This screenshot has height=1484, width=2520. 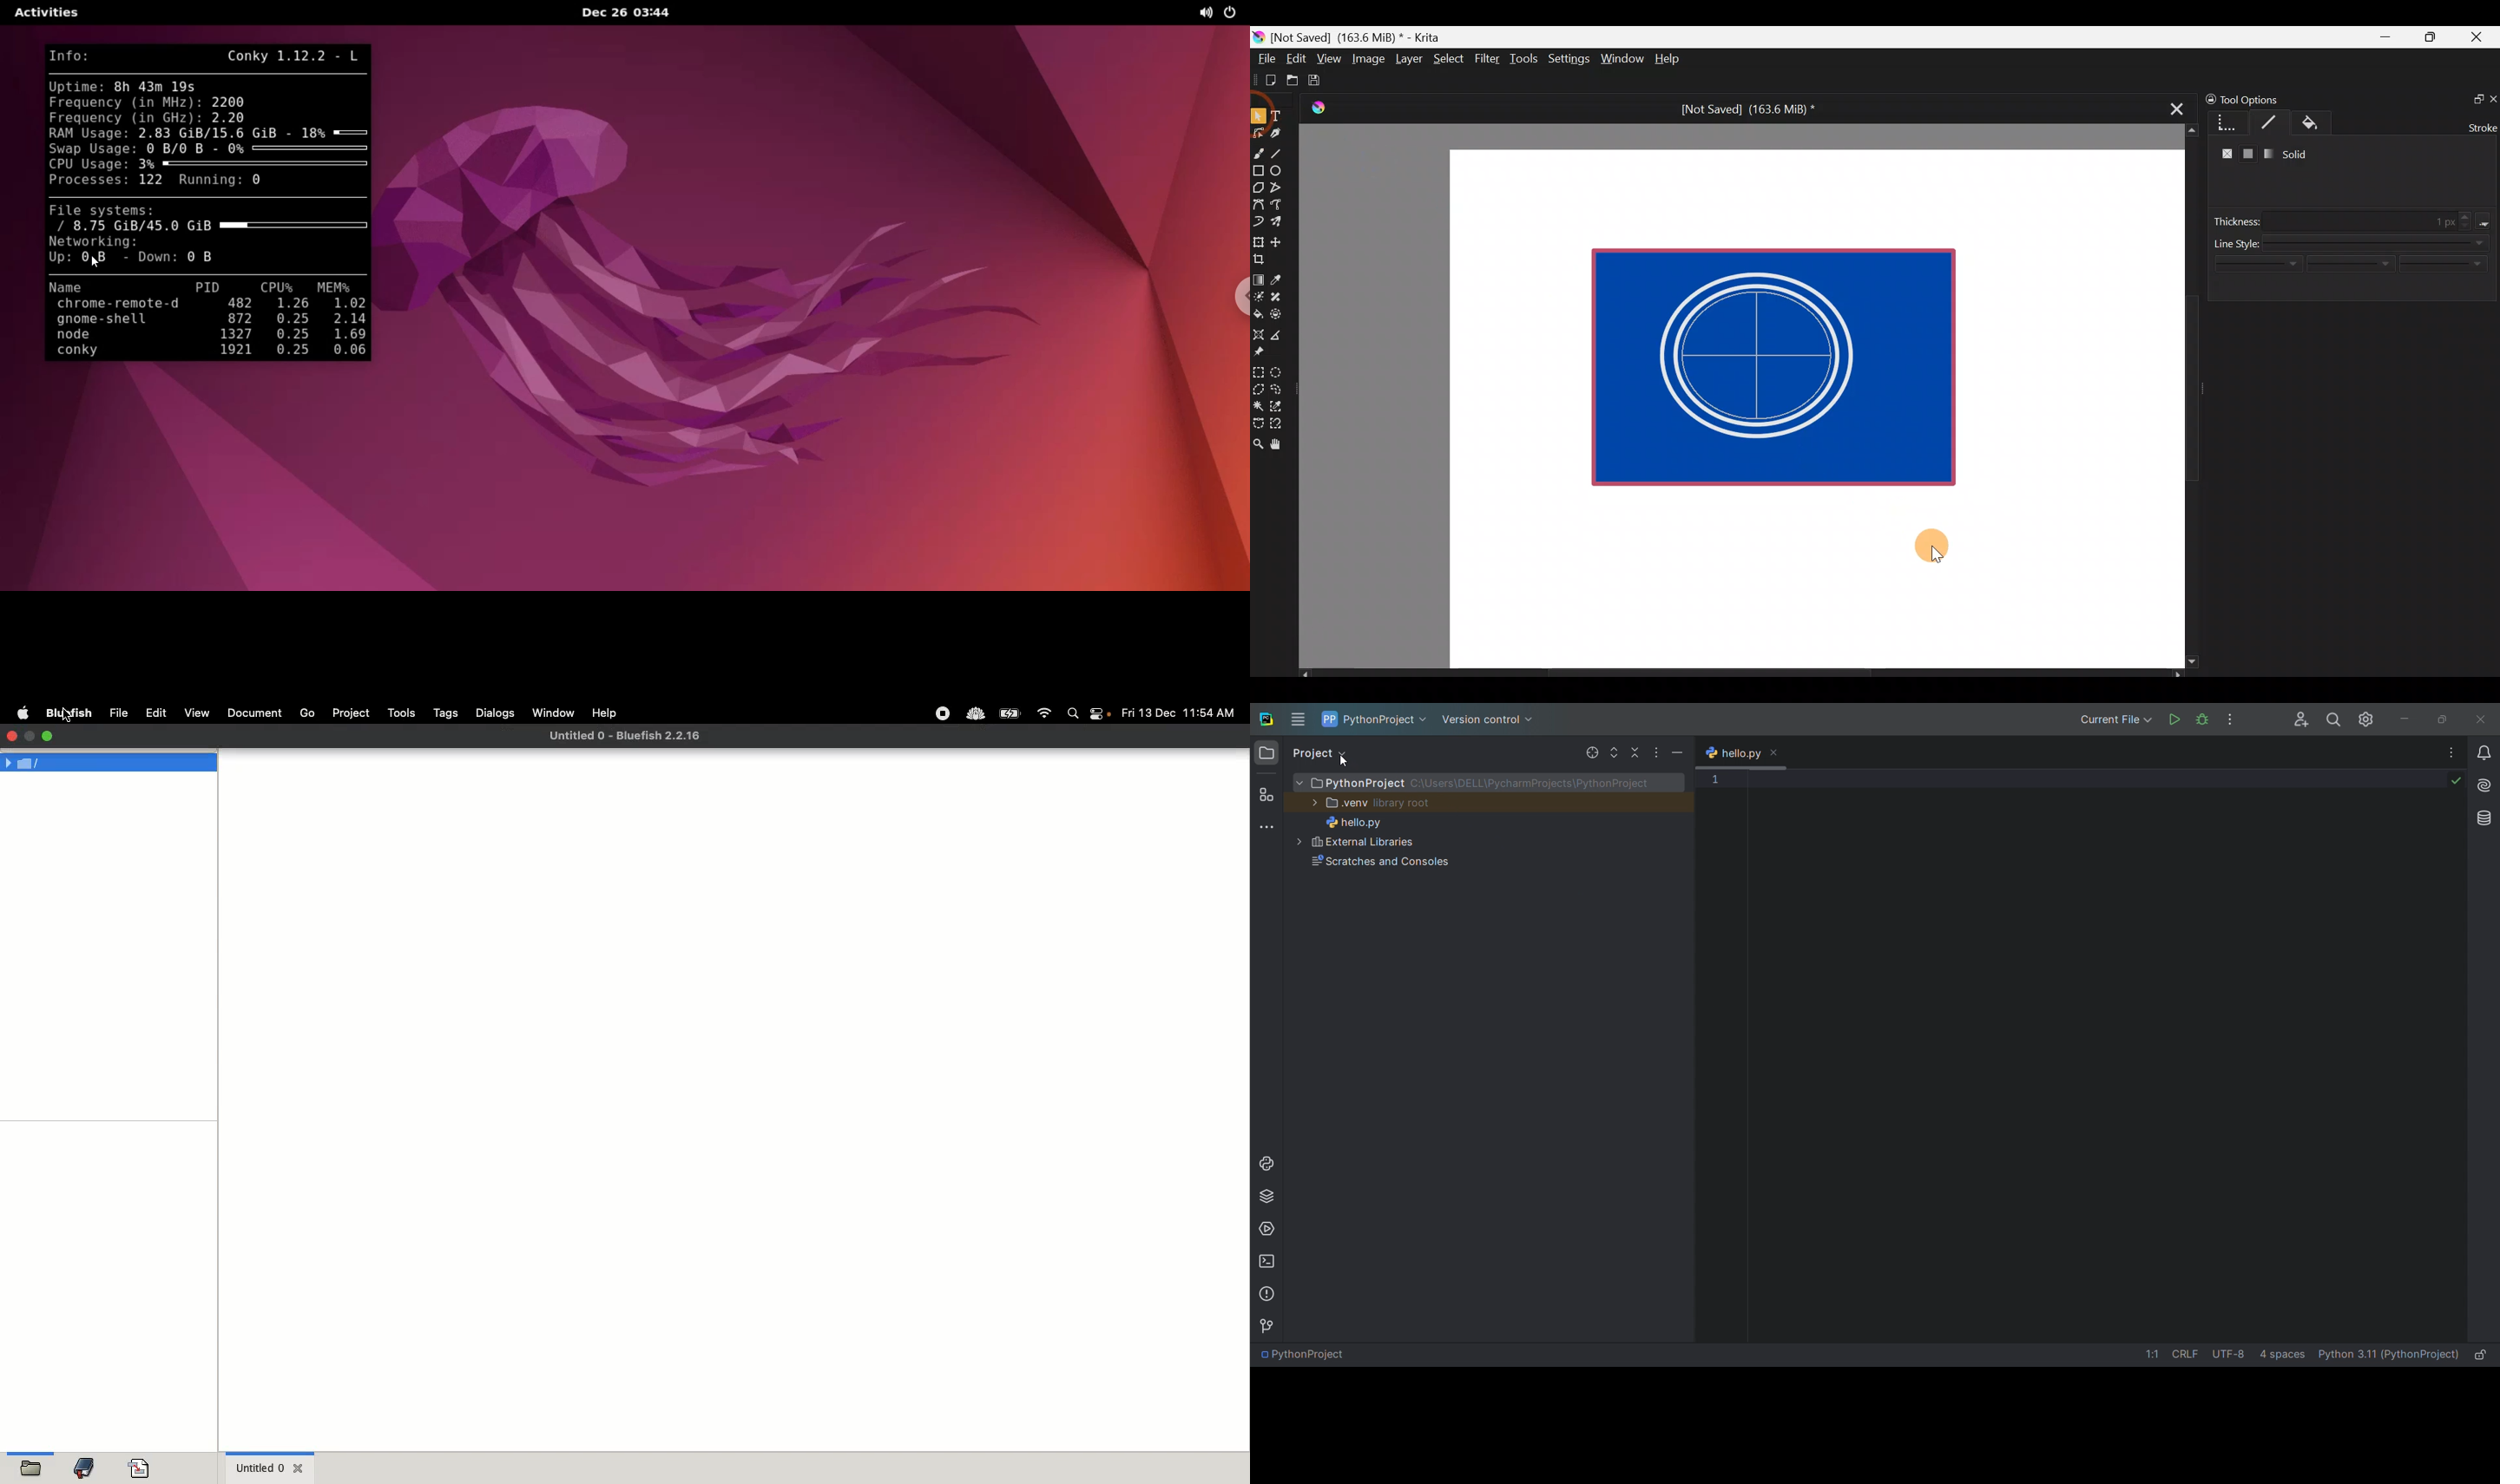 I want to click on Window, so click(x=555, y=716).